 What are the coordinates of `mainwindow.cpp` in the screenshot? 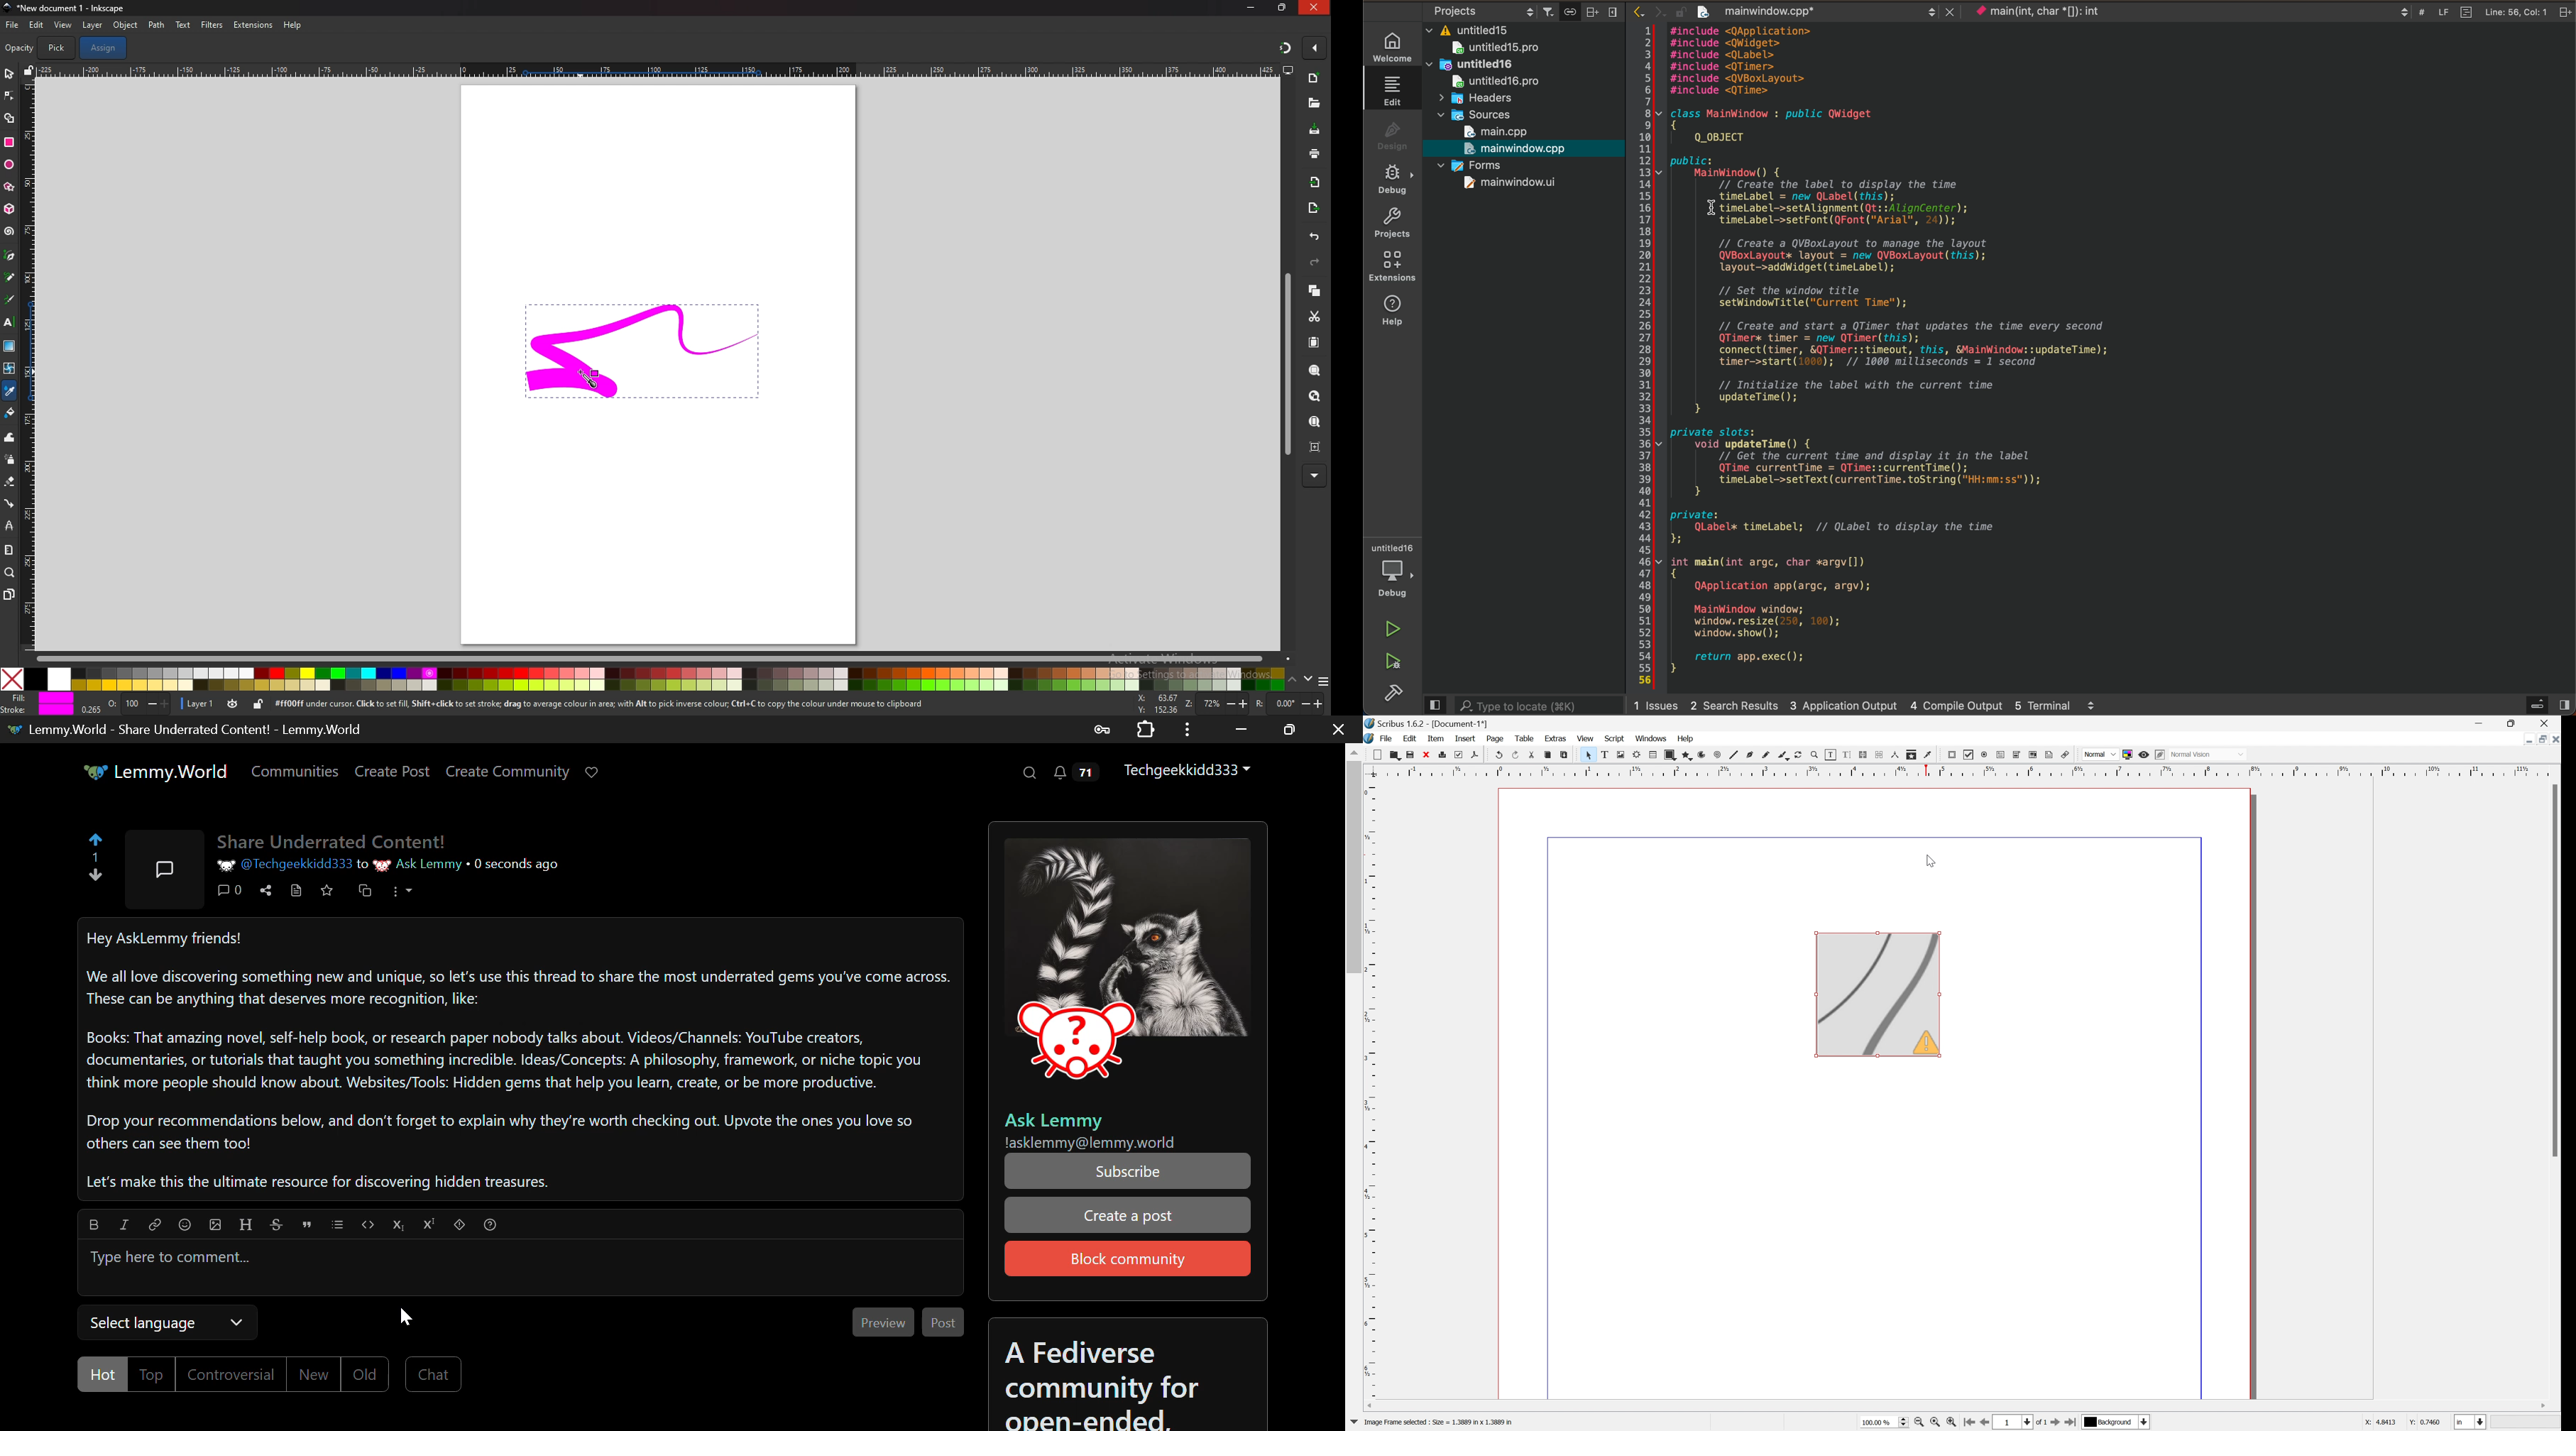 It's located at (1827, 12).